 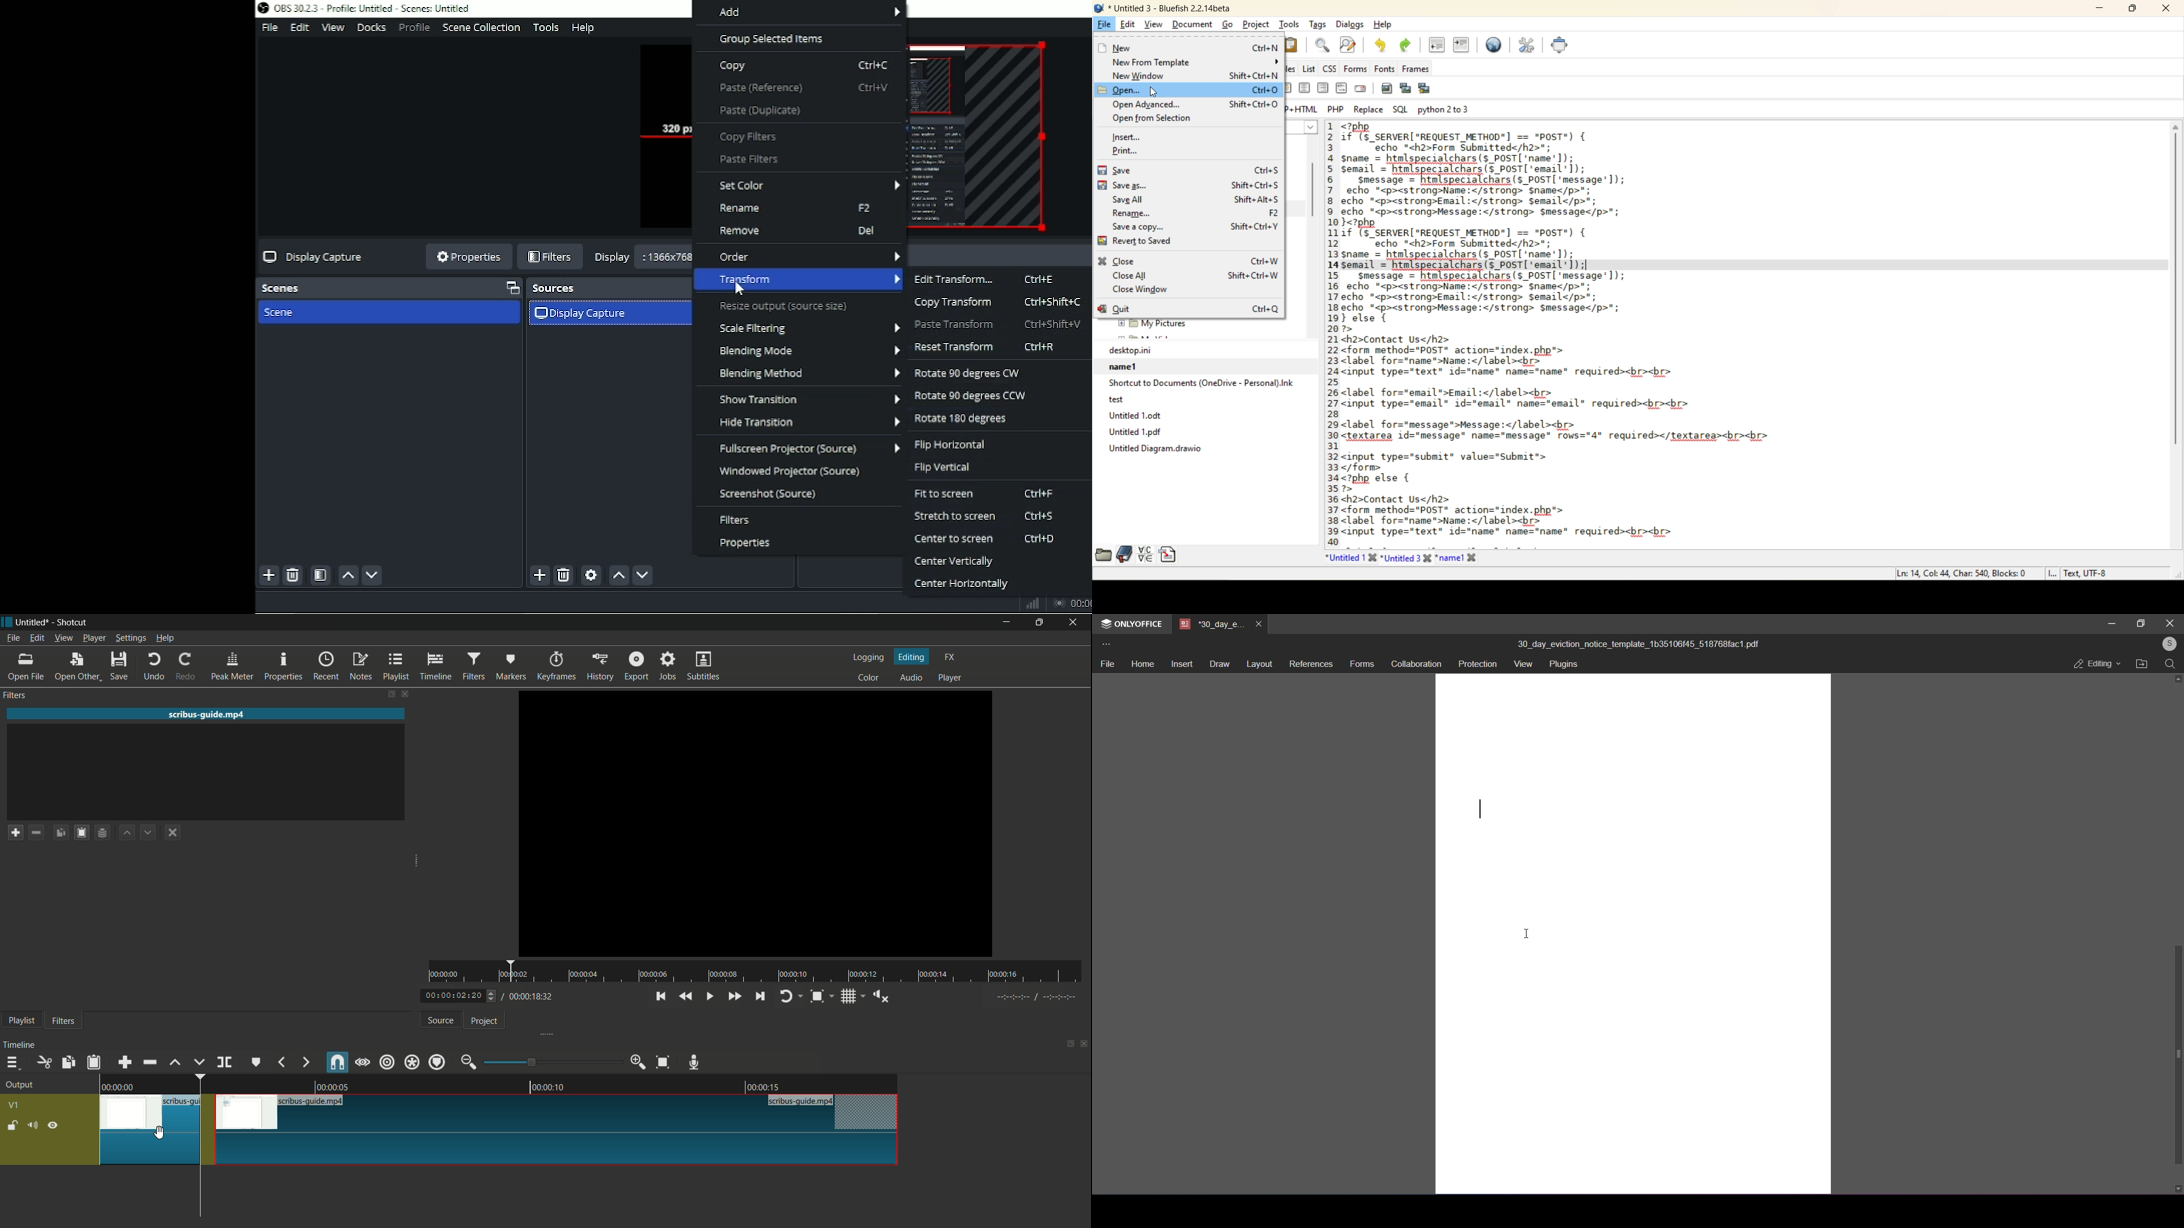 I want to click on history, so click(x=600, y=667).